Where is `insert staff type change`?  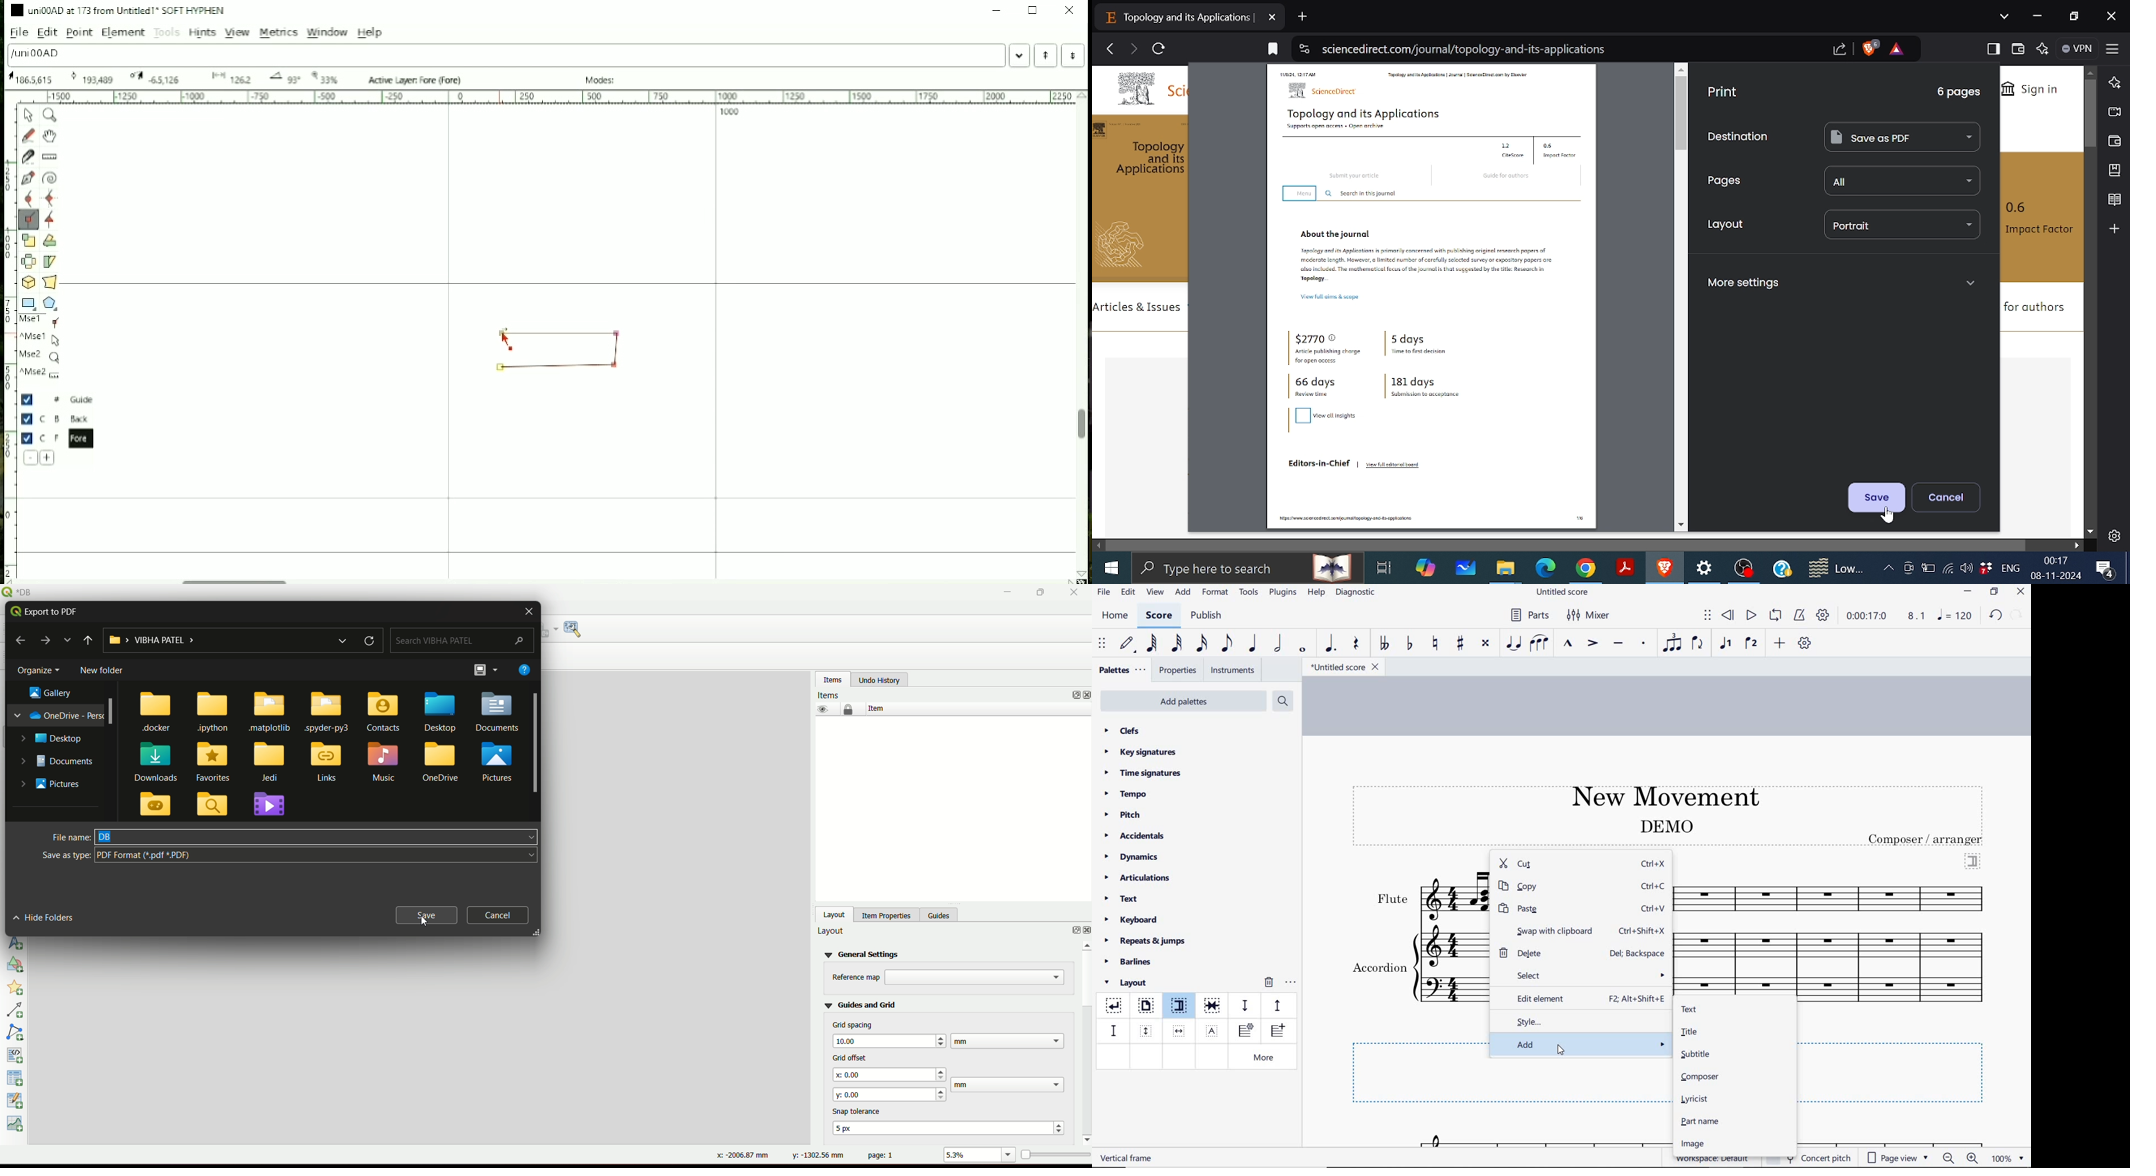
insert staff type change is located at coordinates (1246, 1031).